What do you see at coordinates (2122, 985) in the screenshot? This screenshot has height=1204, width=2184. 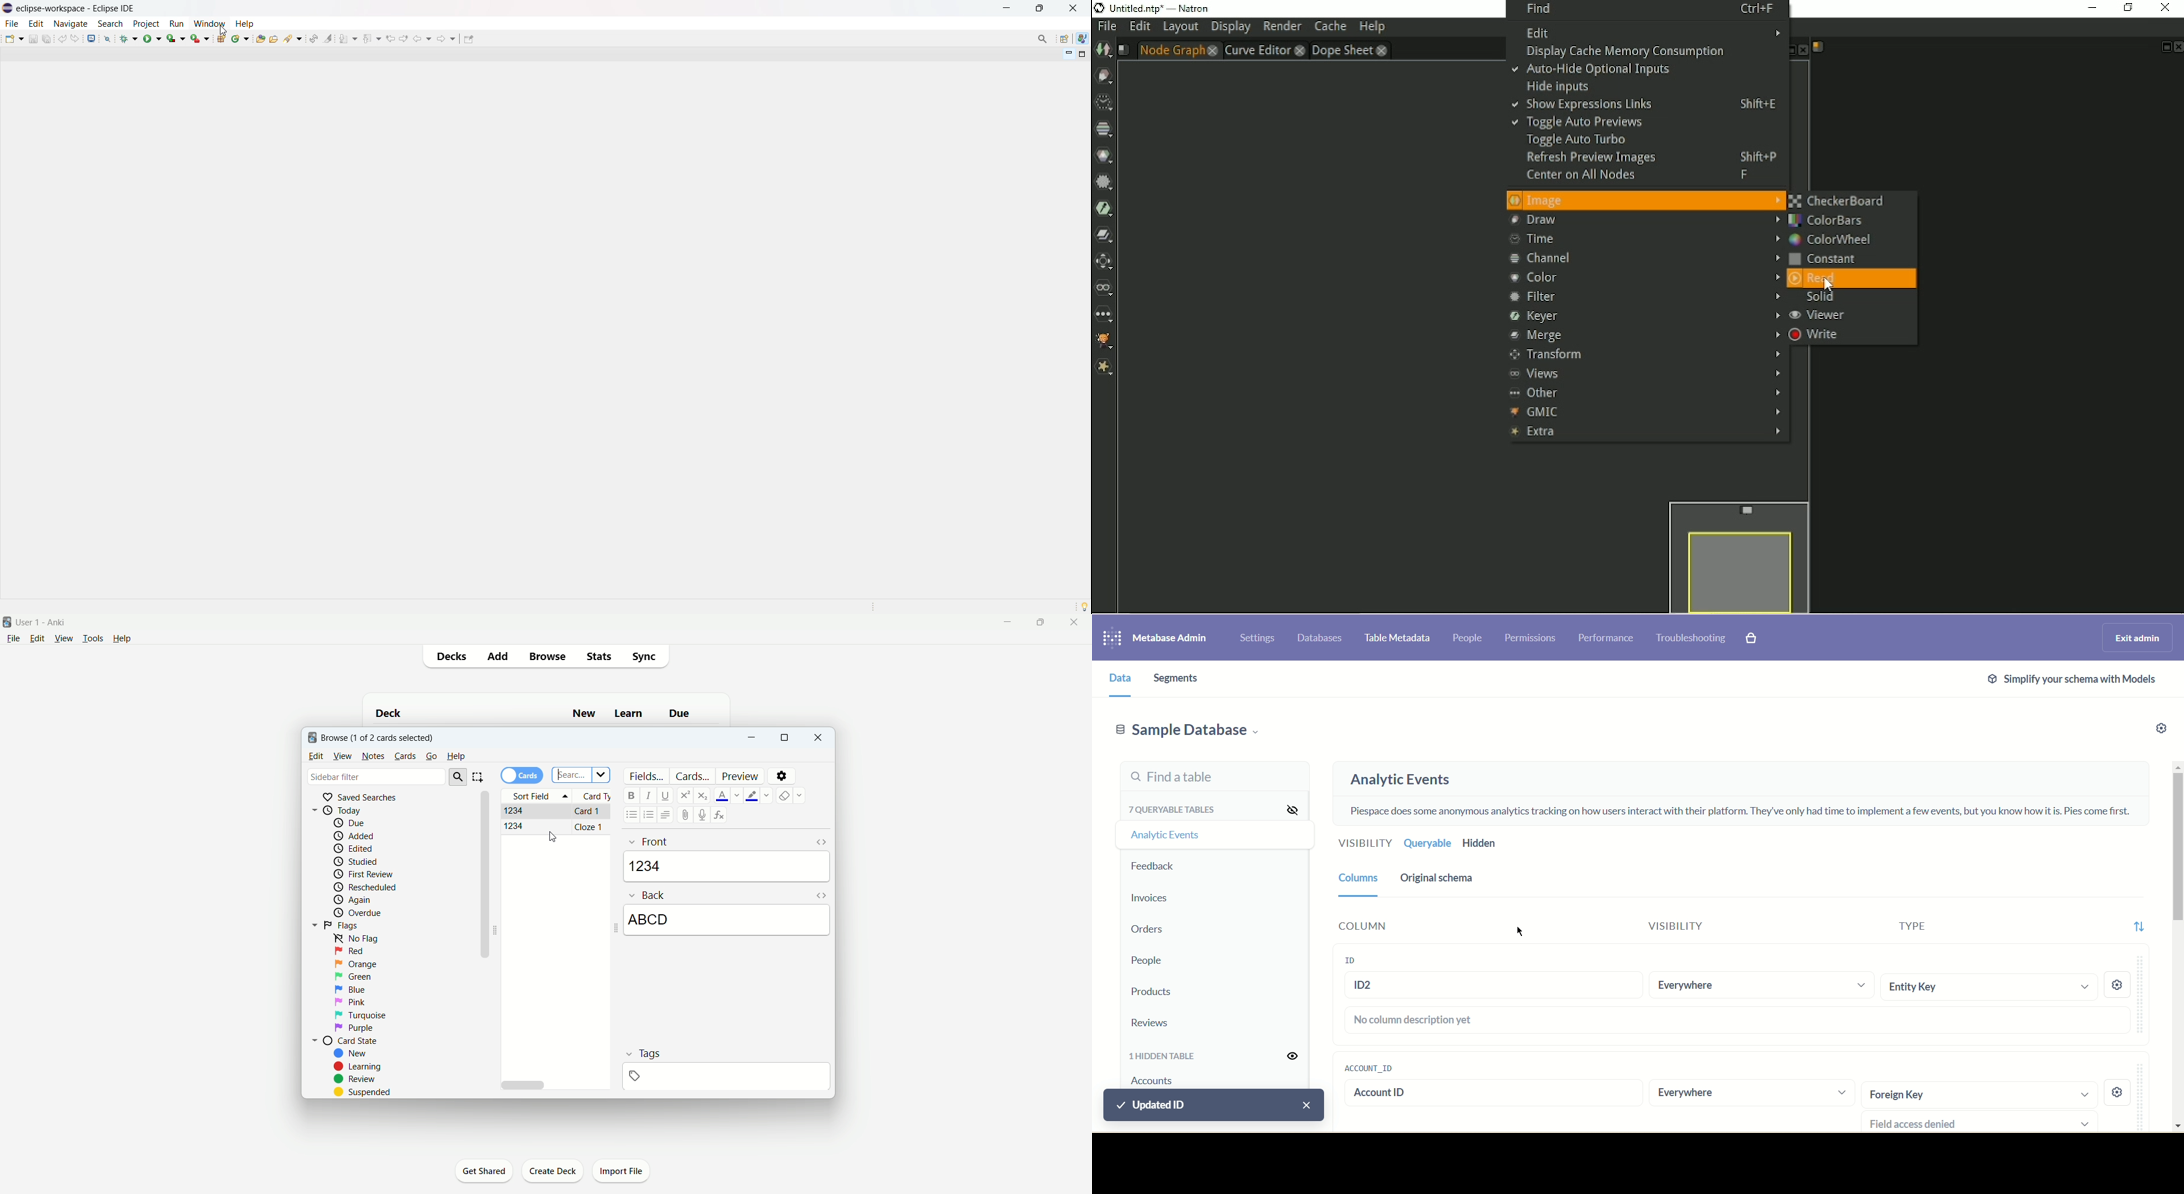 I see `Settings` at bounding box center [2122, 985].